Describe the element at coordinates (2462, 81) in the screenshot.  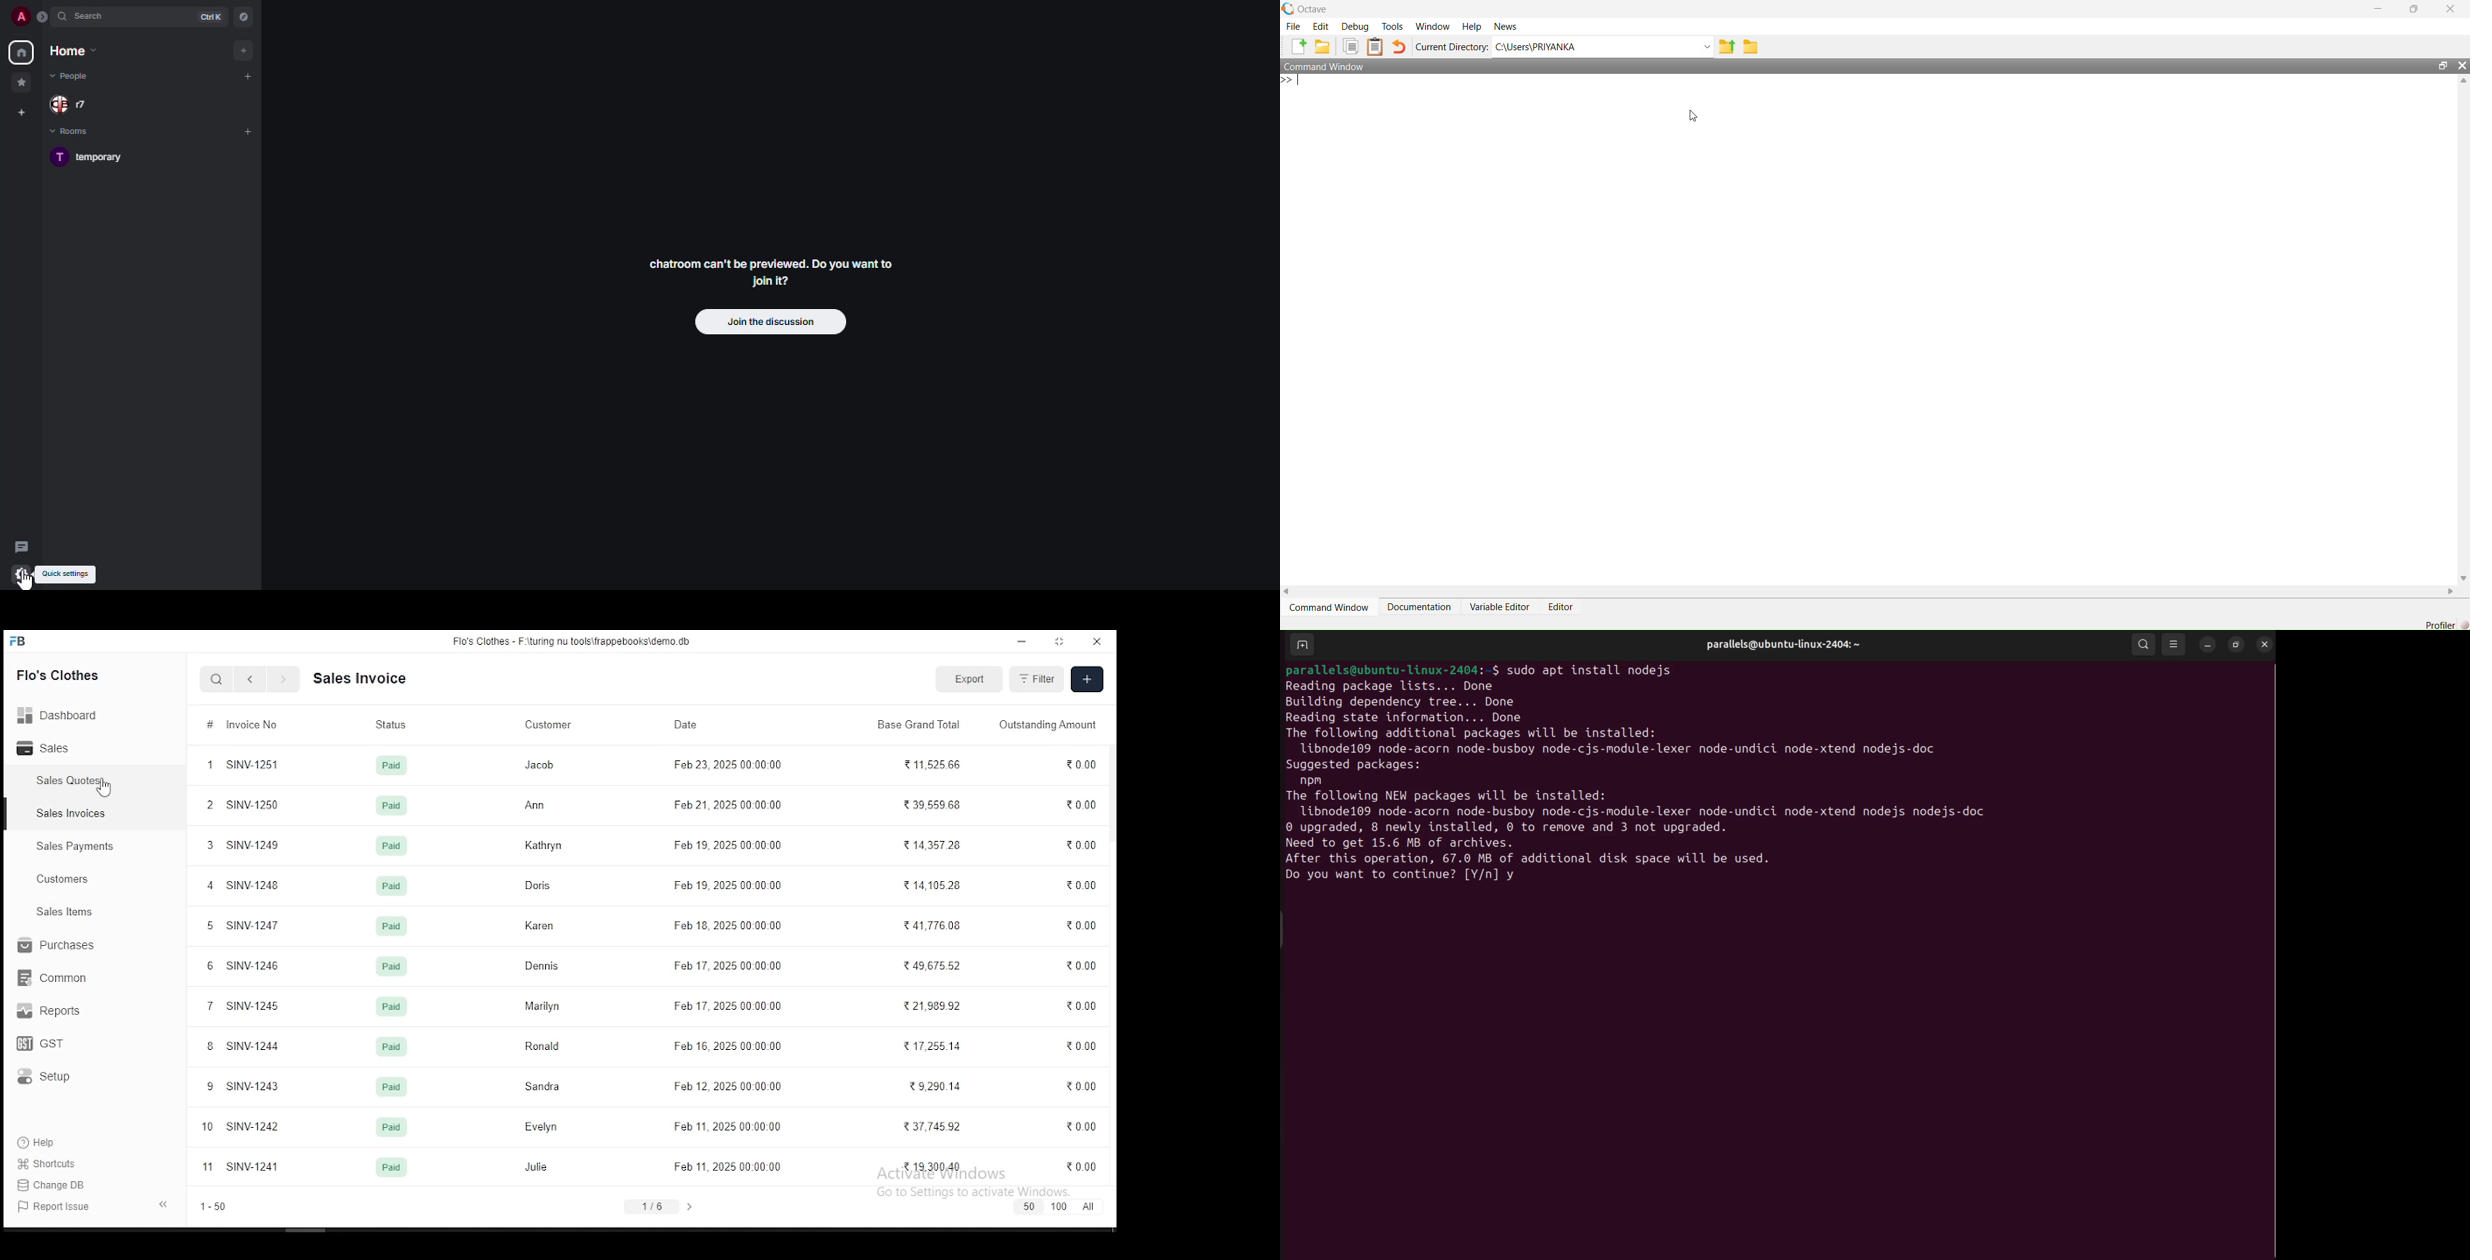
I see `Up` at that location.